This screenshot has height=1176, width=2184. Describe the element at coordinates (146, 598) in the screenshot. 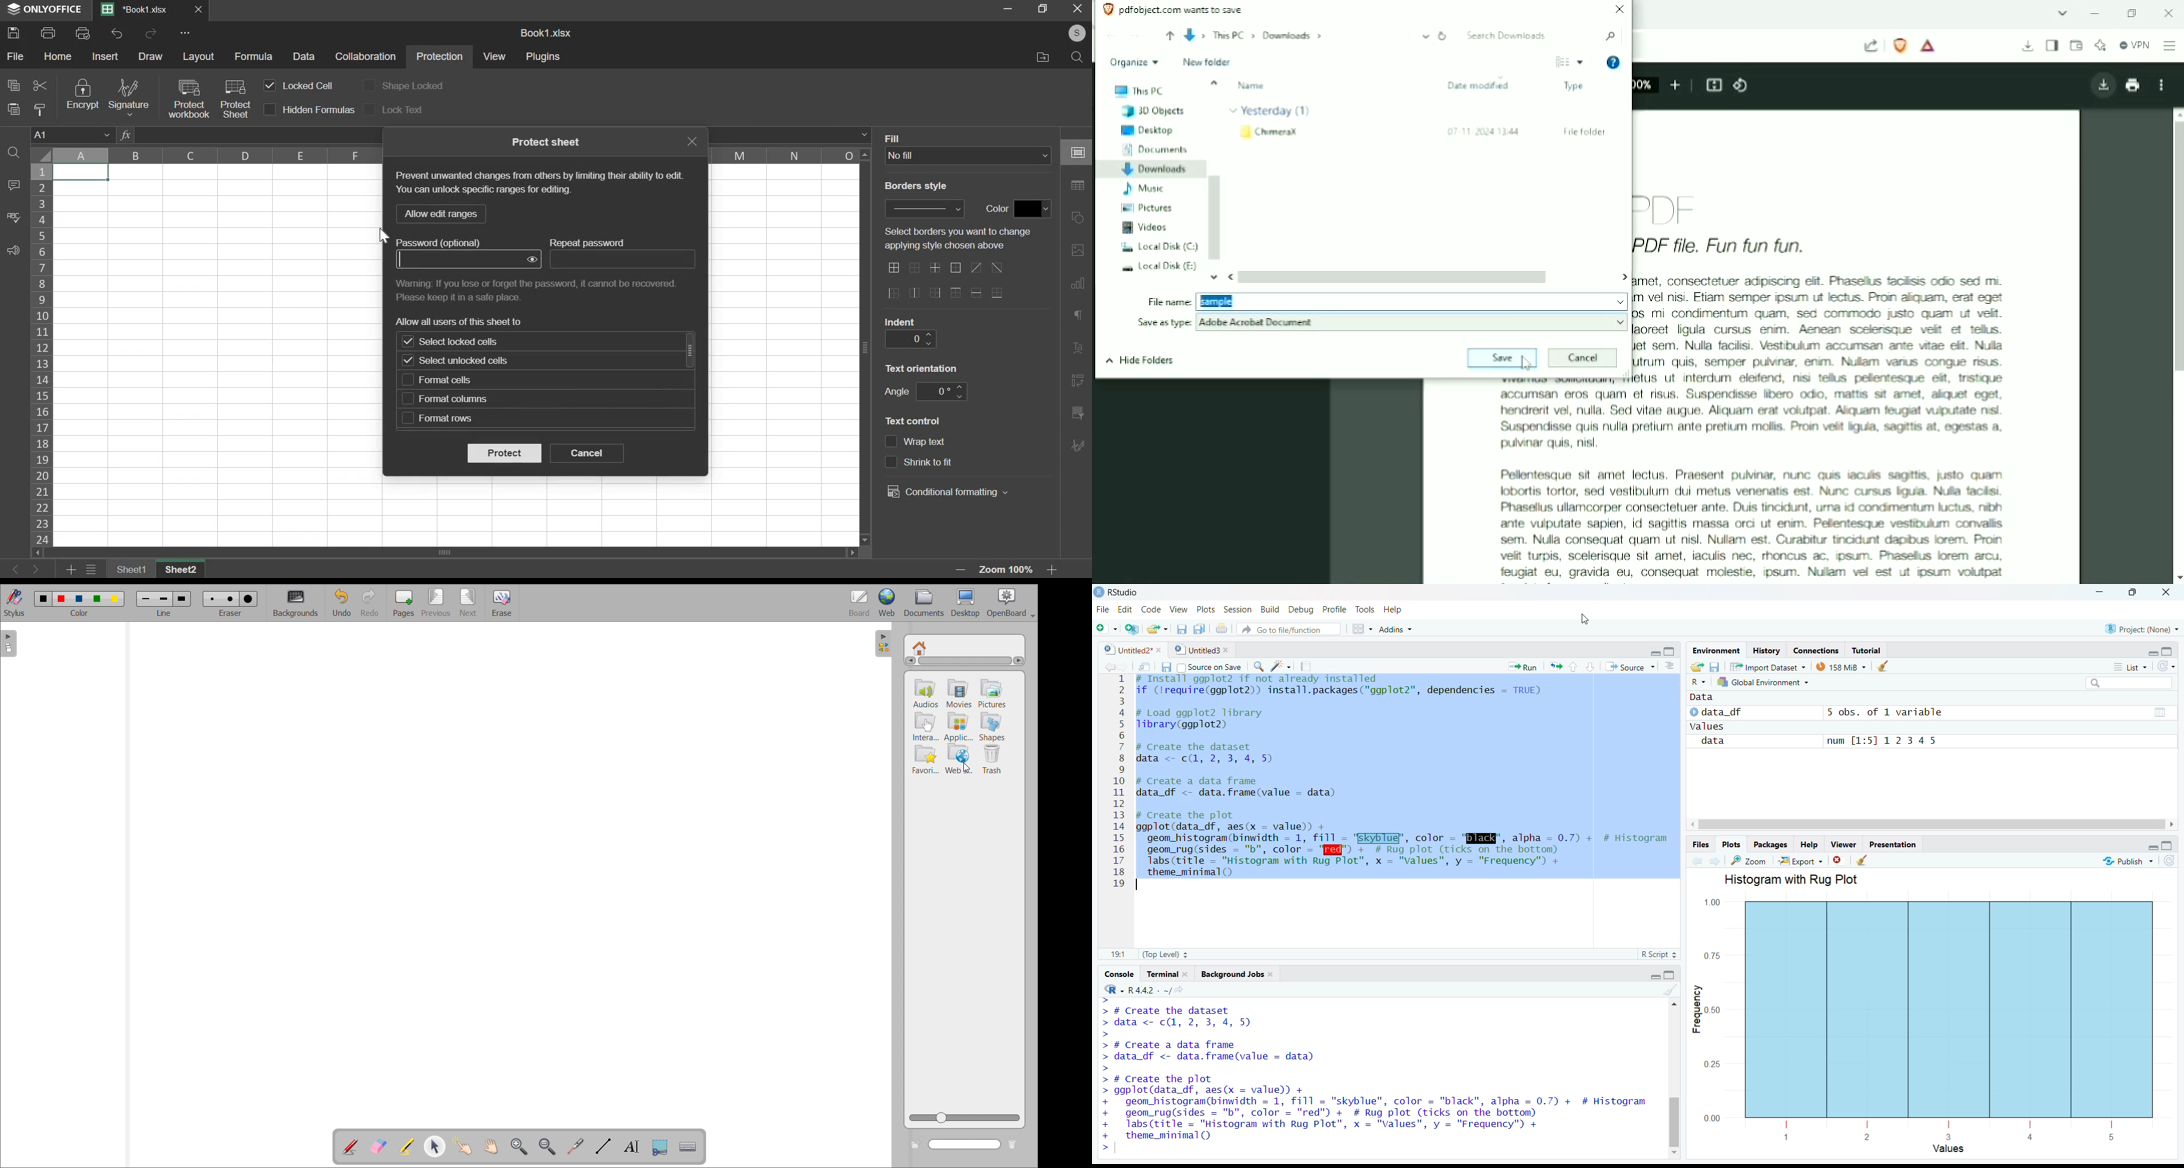

I see `Small line` at that location.